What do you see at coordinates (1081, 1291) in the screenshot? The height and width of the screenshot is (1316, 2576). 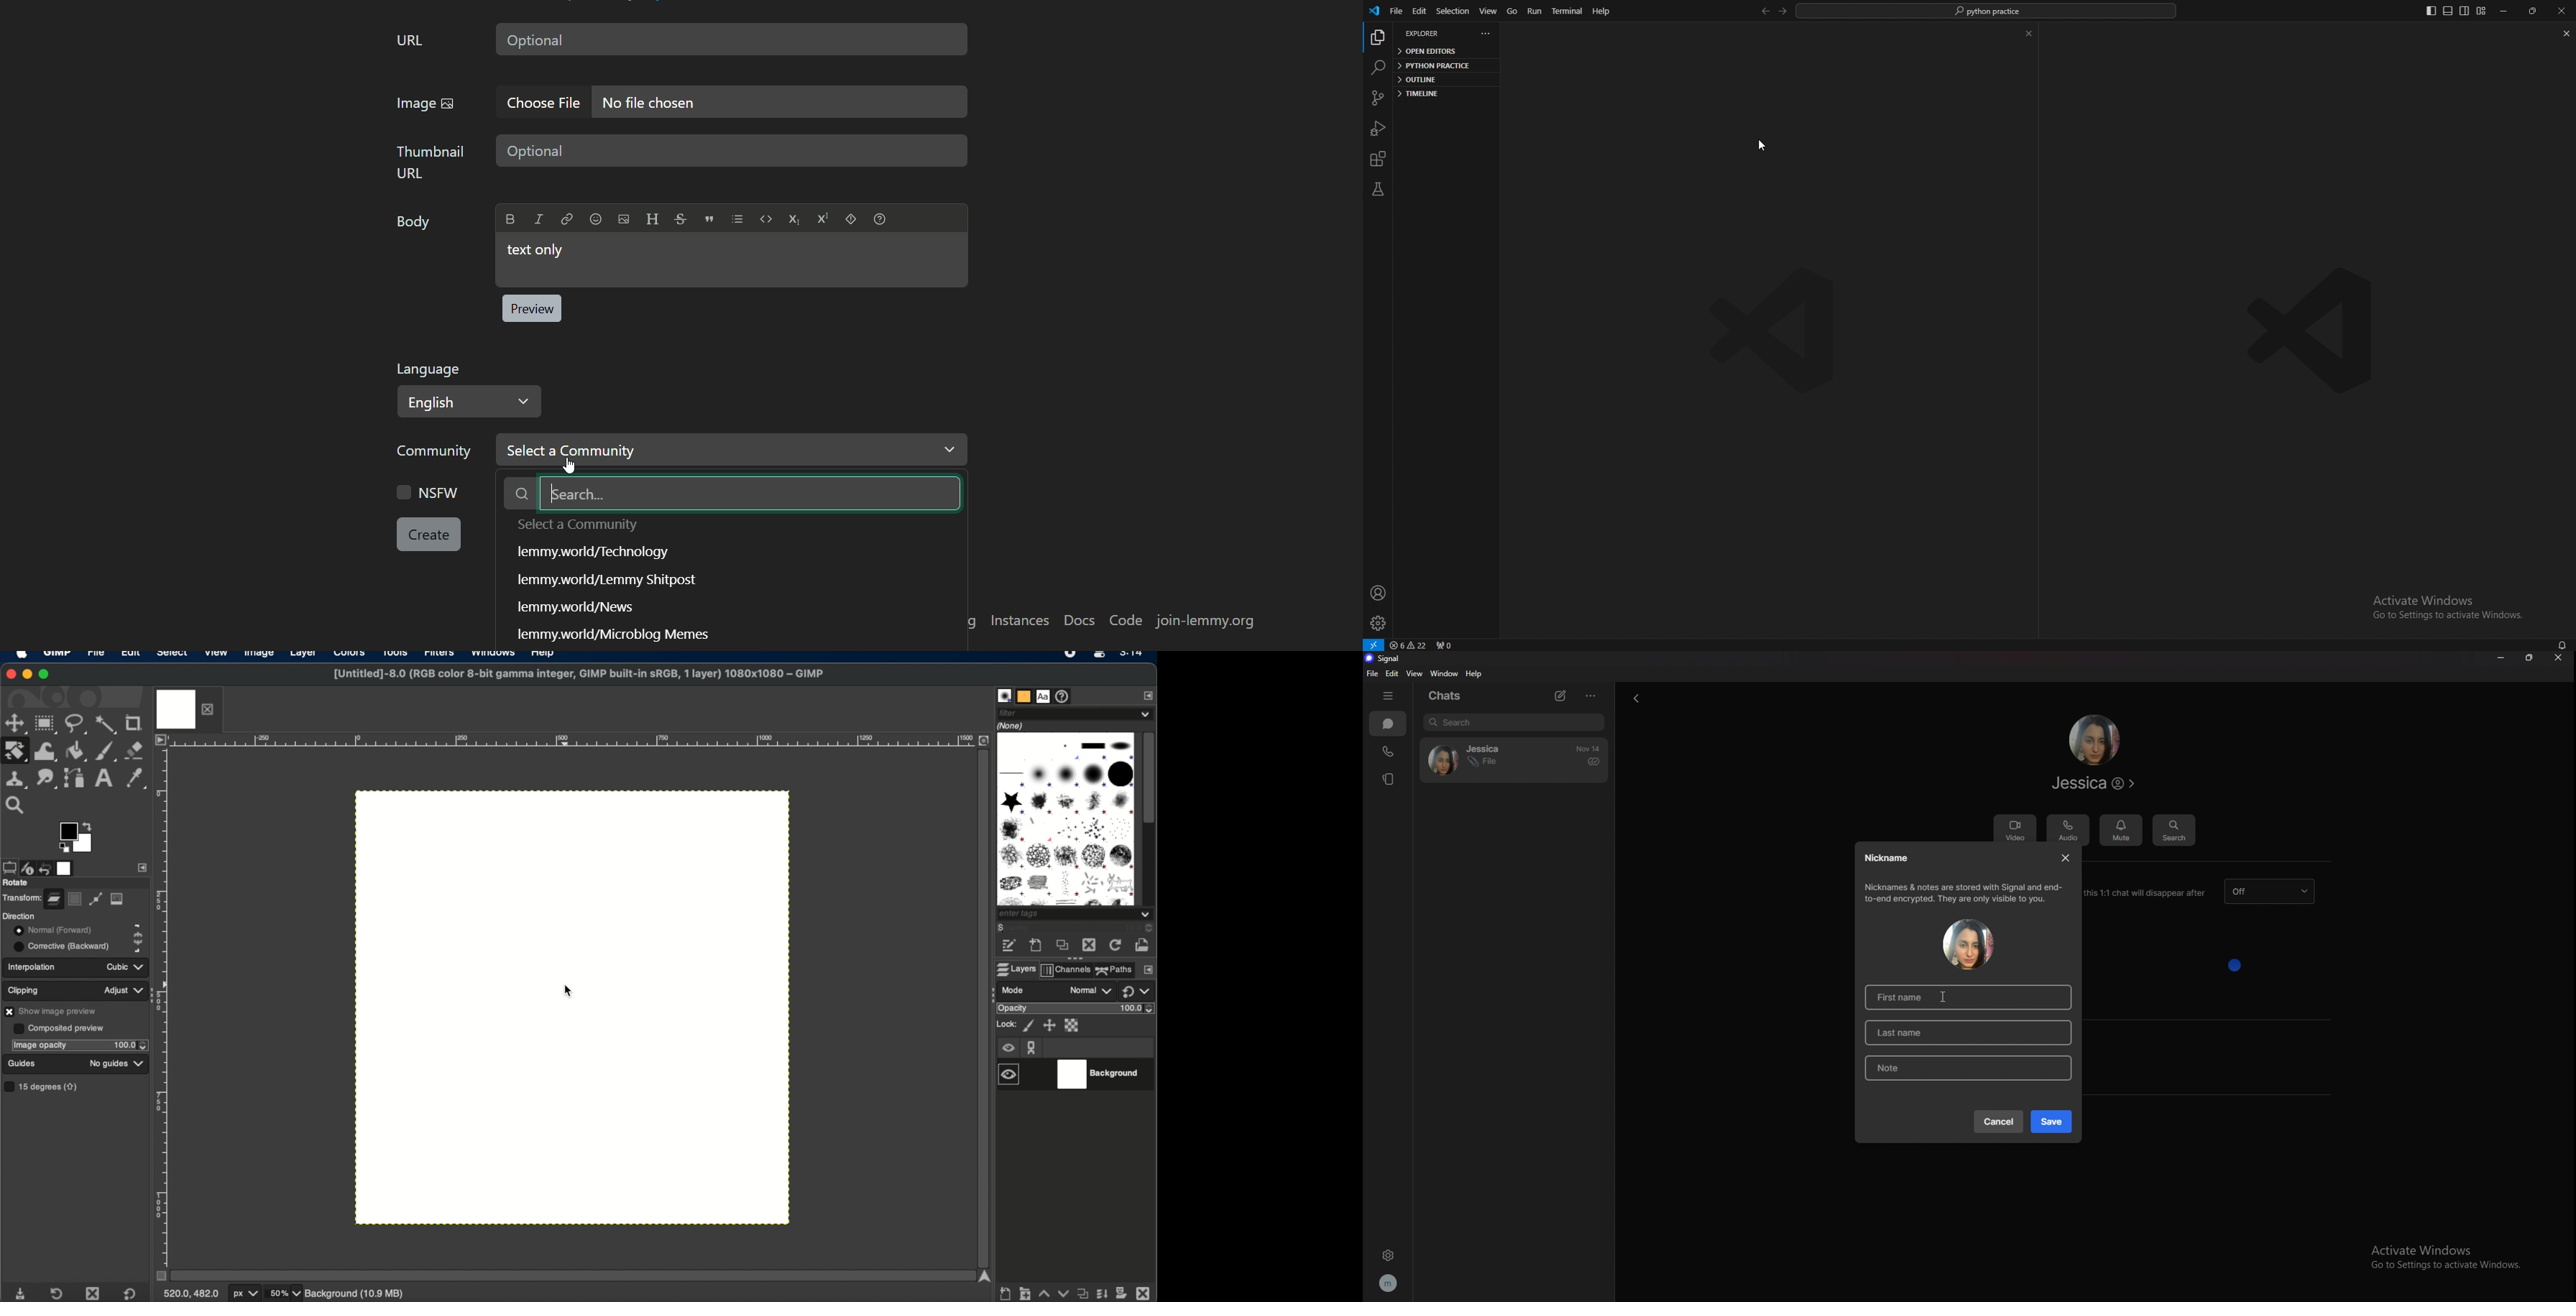 I see `duplicate properties` at bounding box center [1081, 1291].